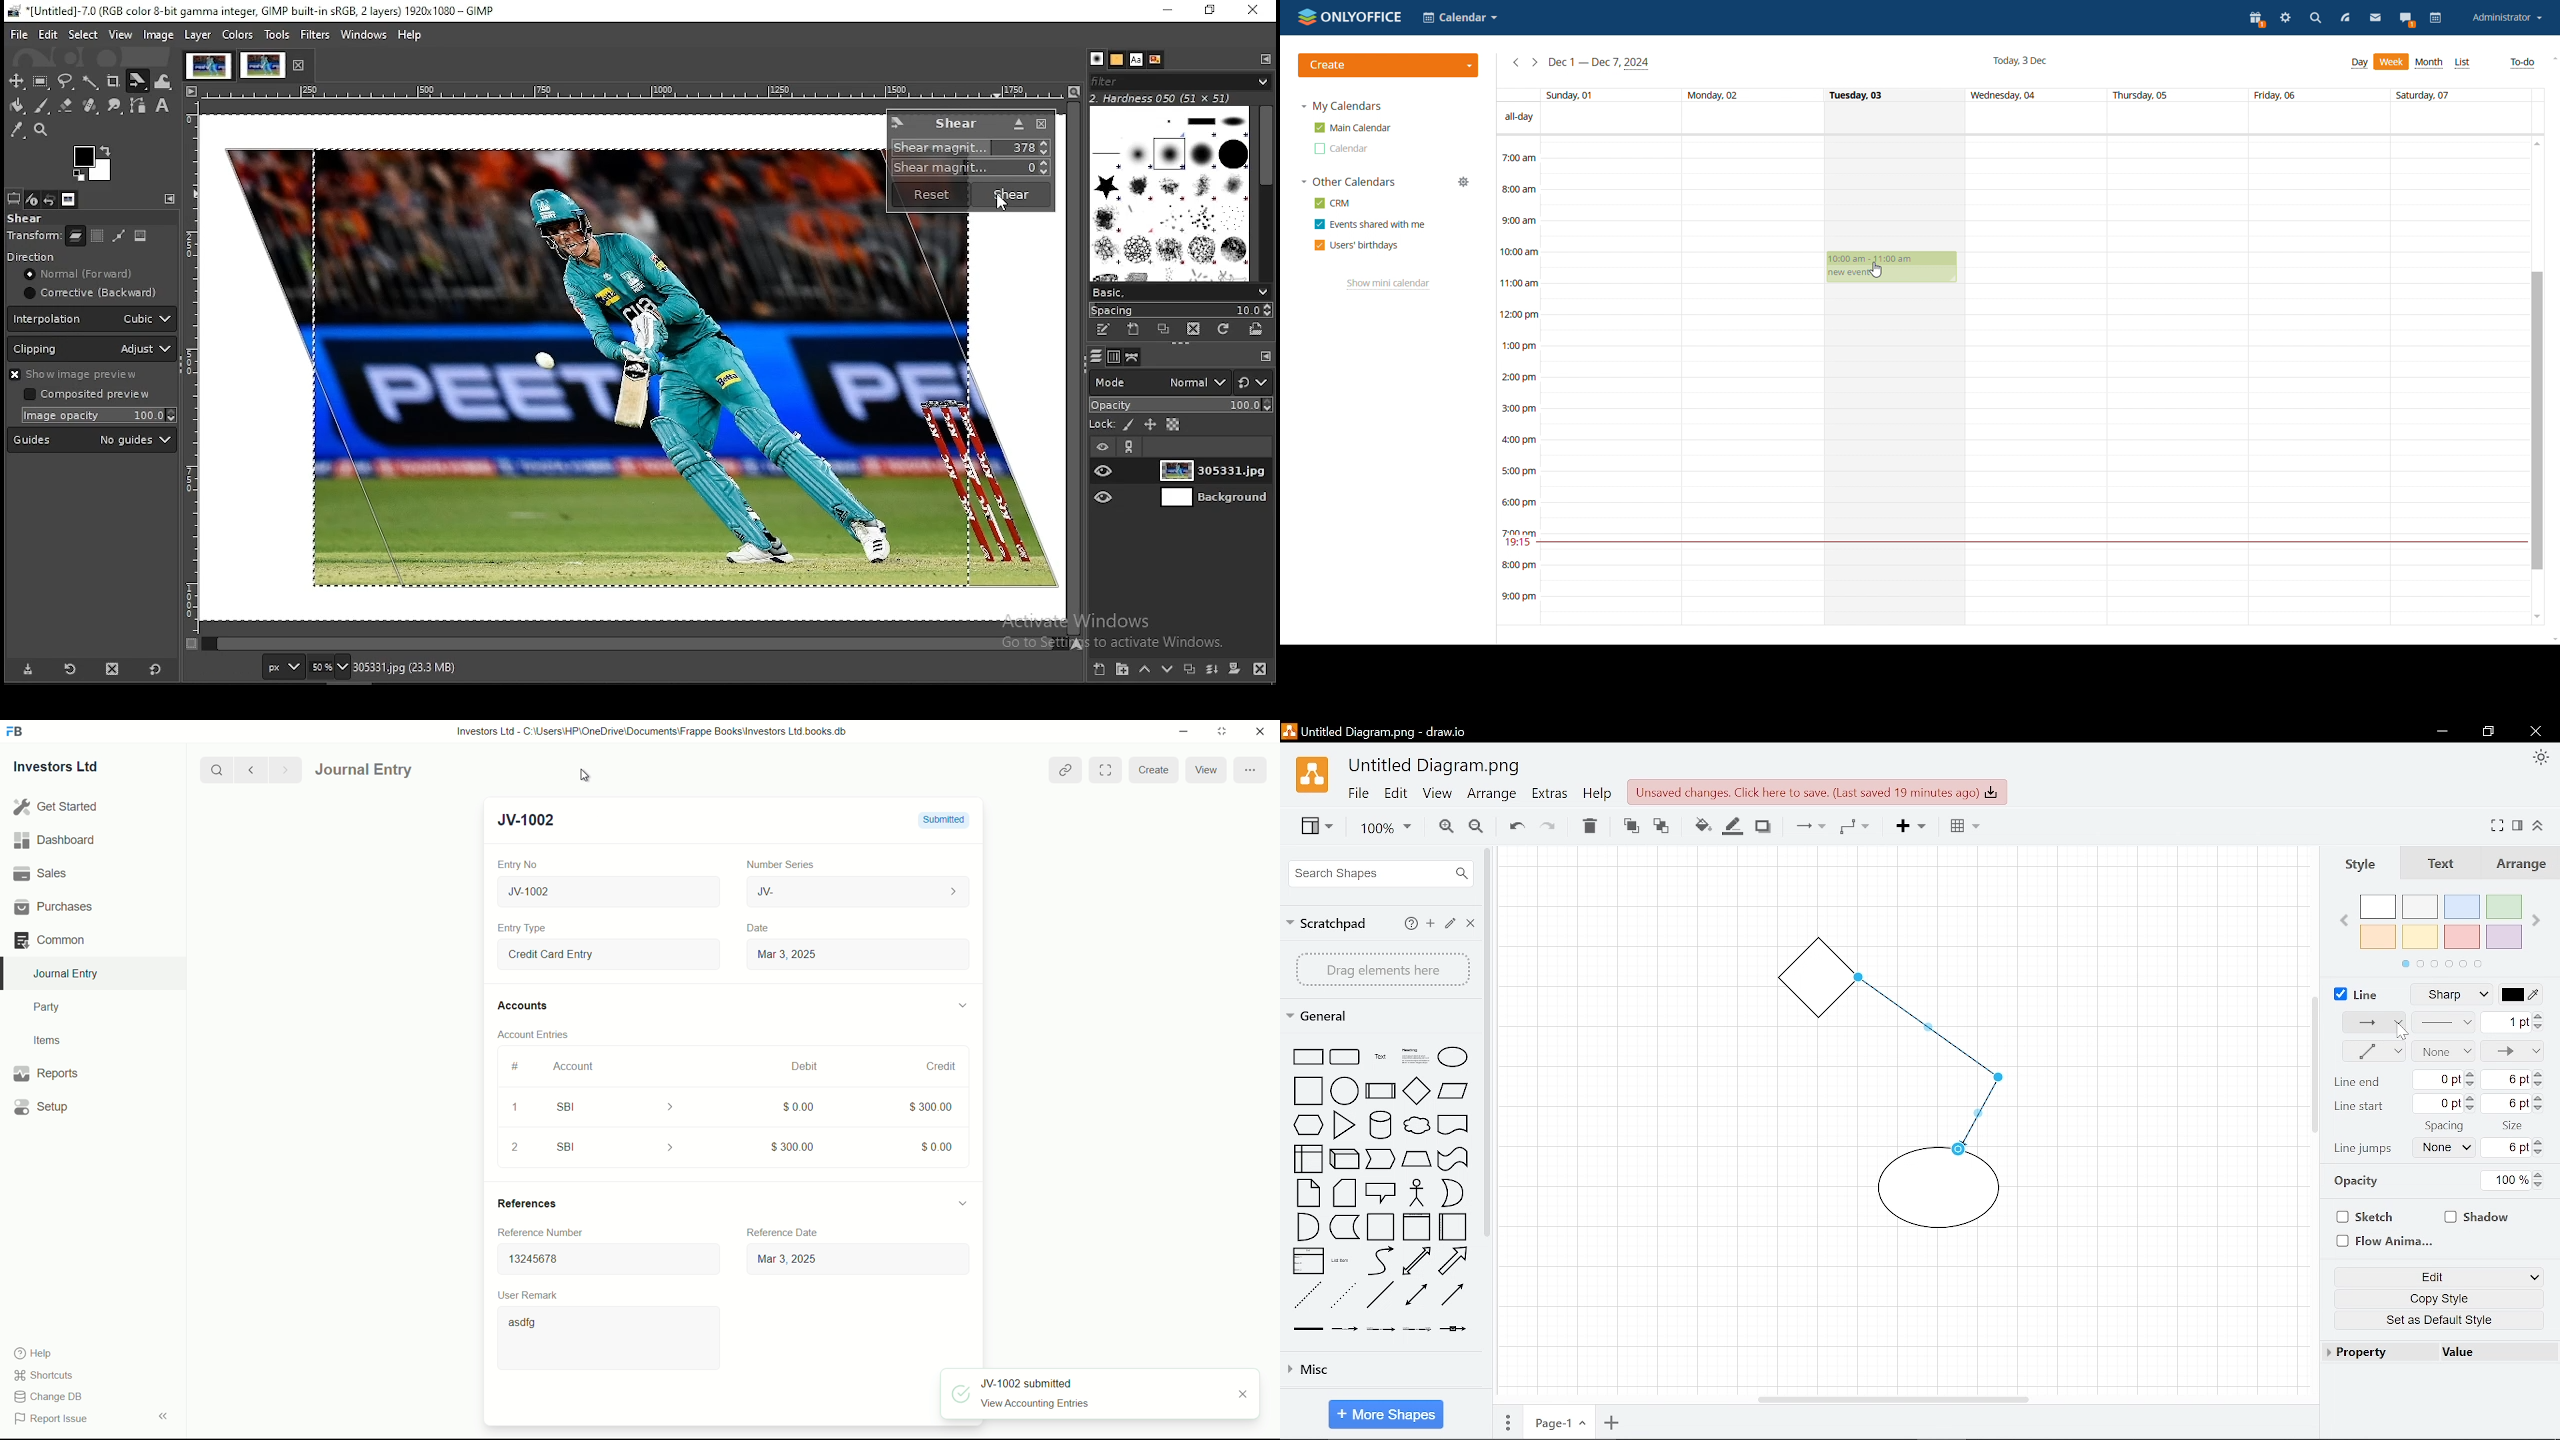  I want to click on Line start spacing, so click(2510, 1104).